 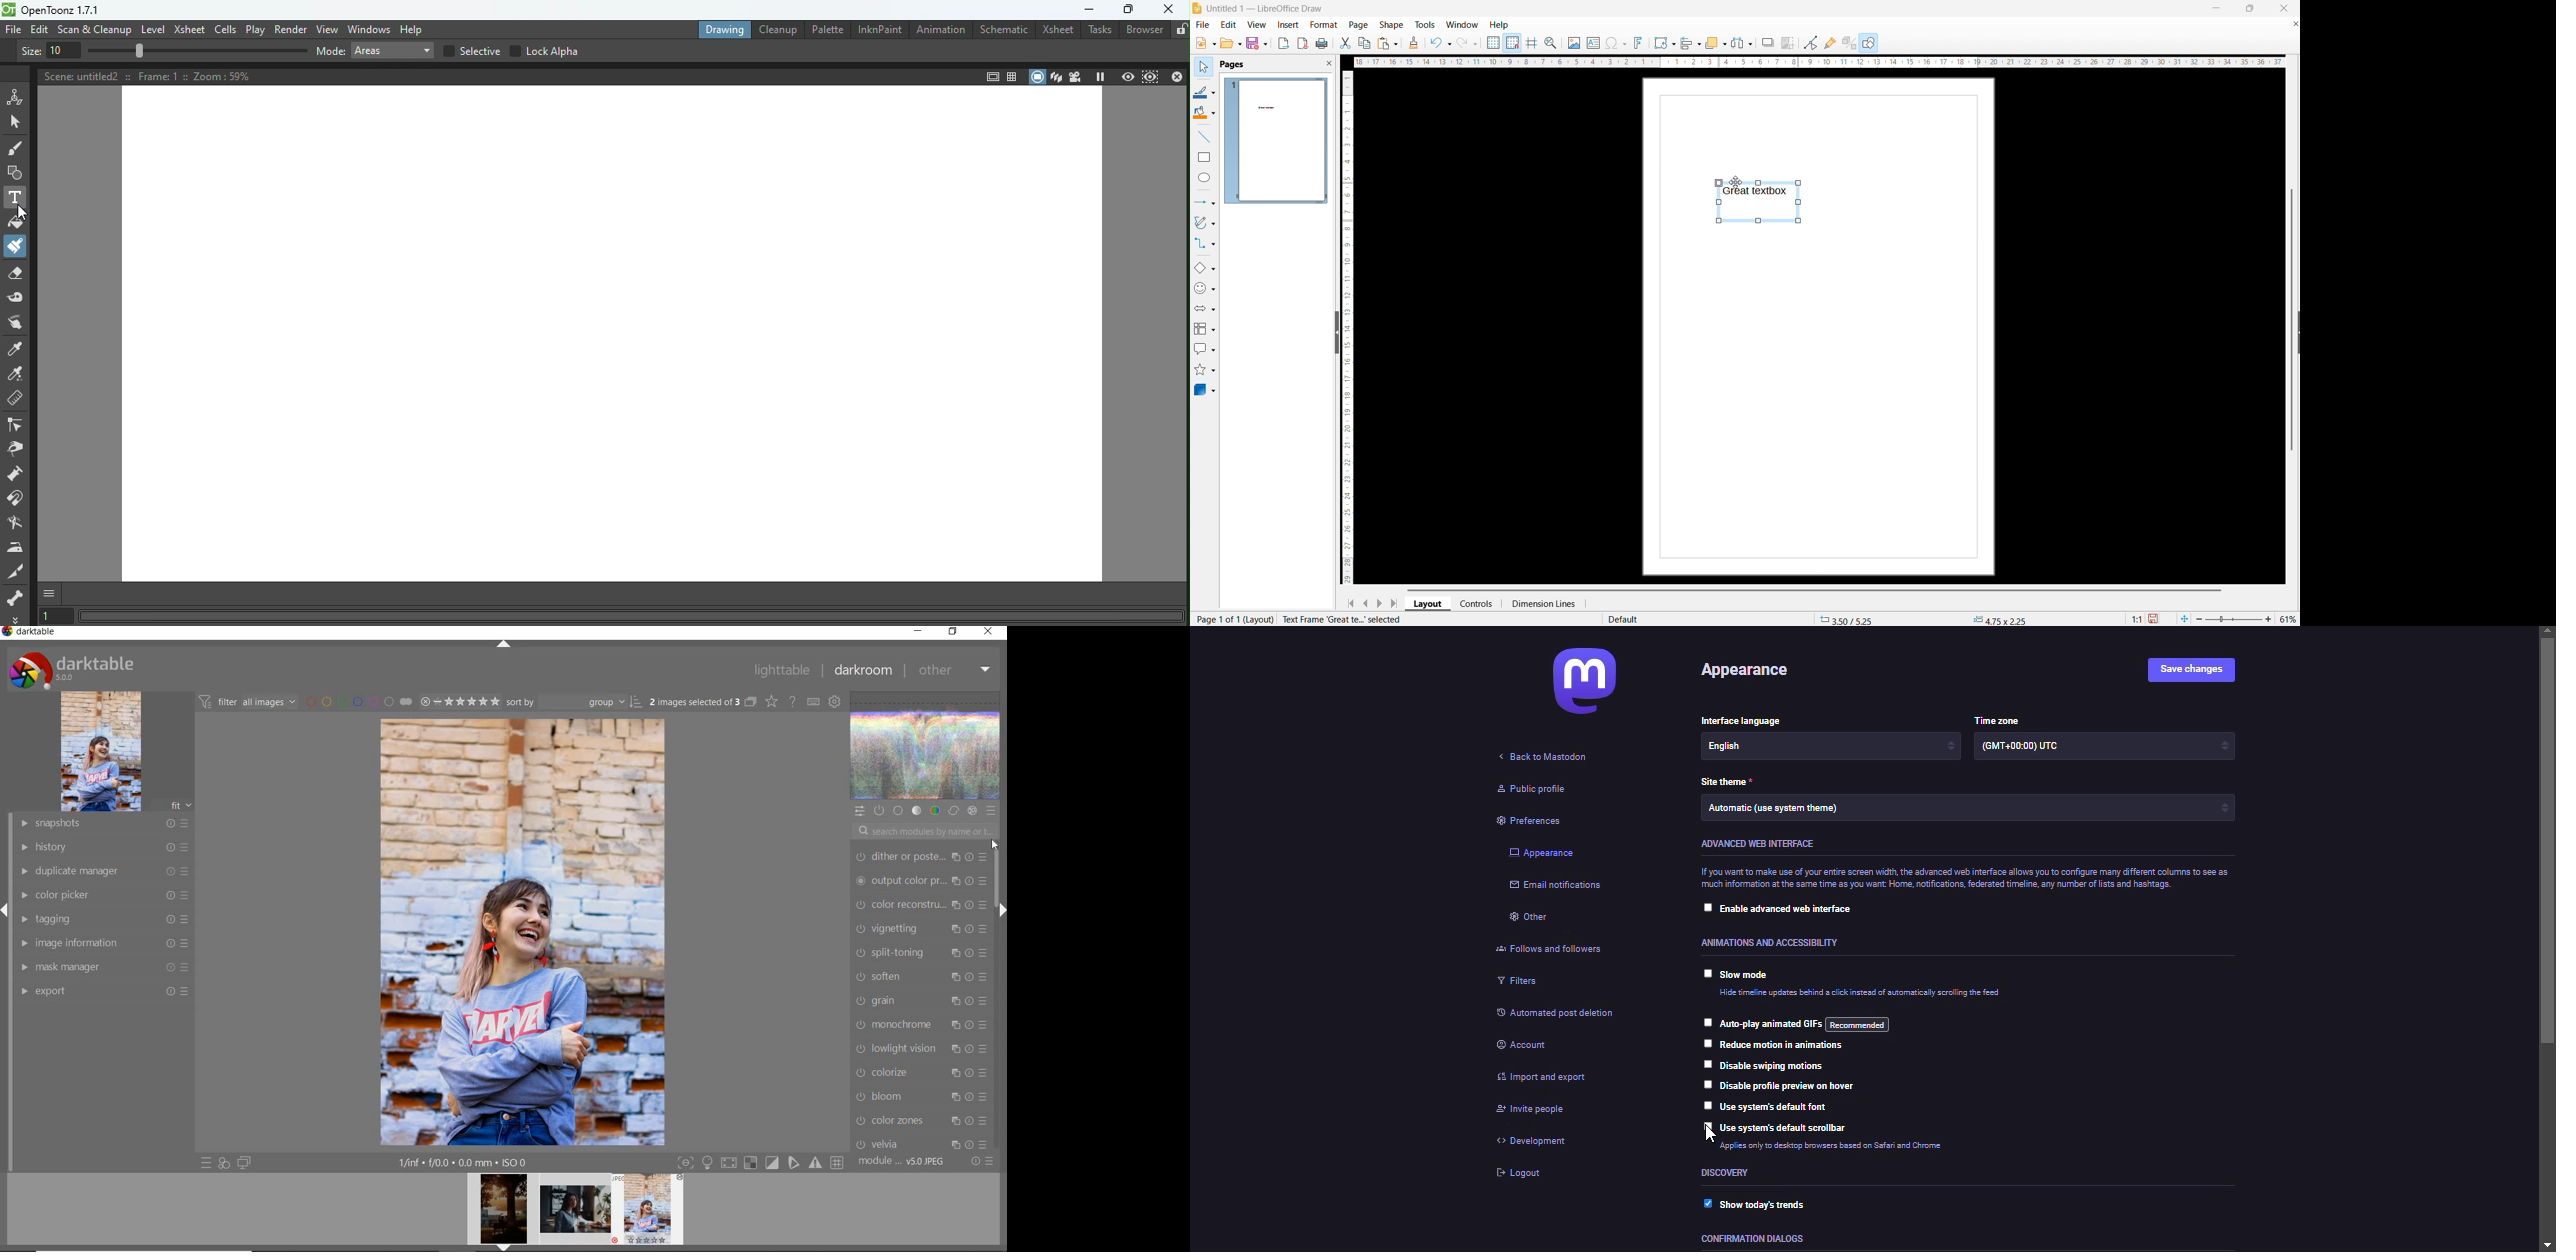 What do you see at coordinates (1204, 91) in the screenshot?
I see `line color` at bounding box center [1204, 91].